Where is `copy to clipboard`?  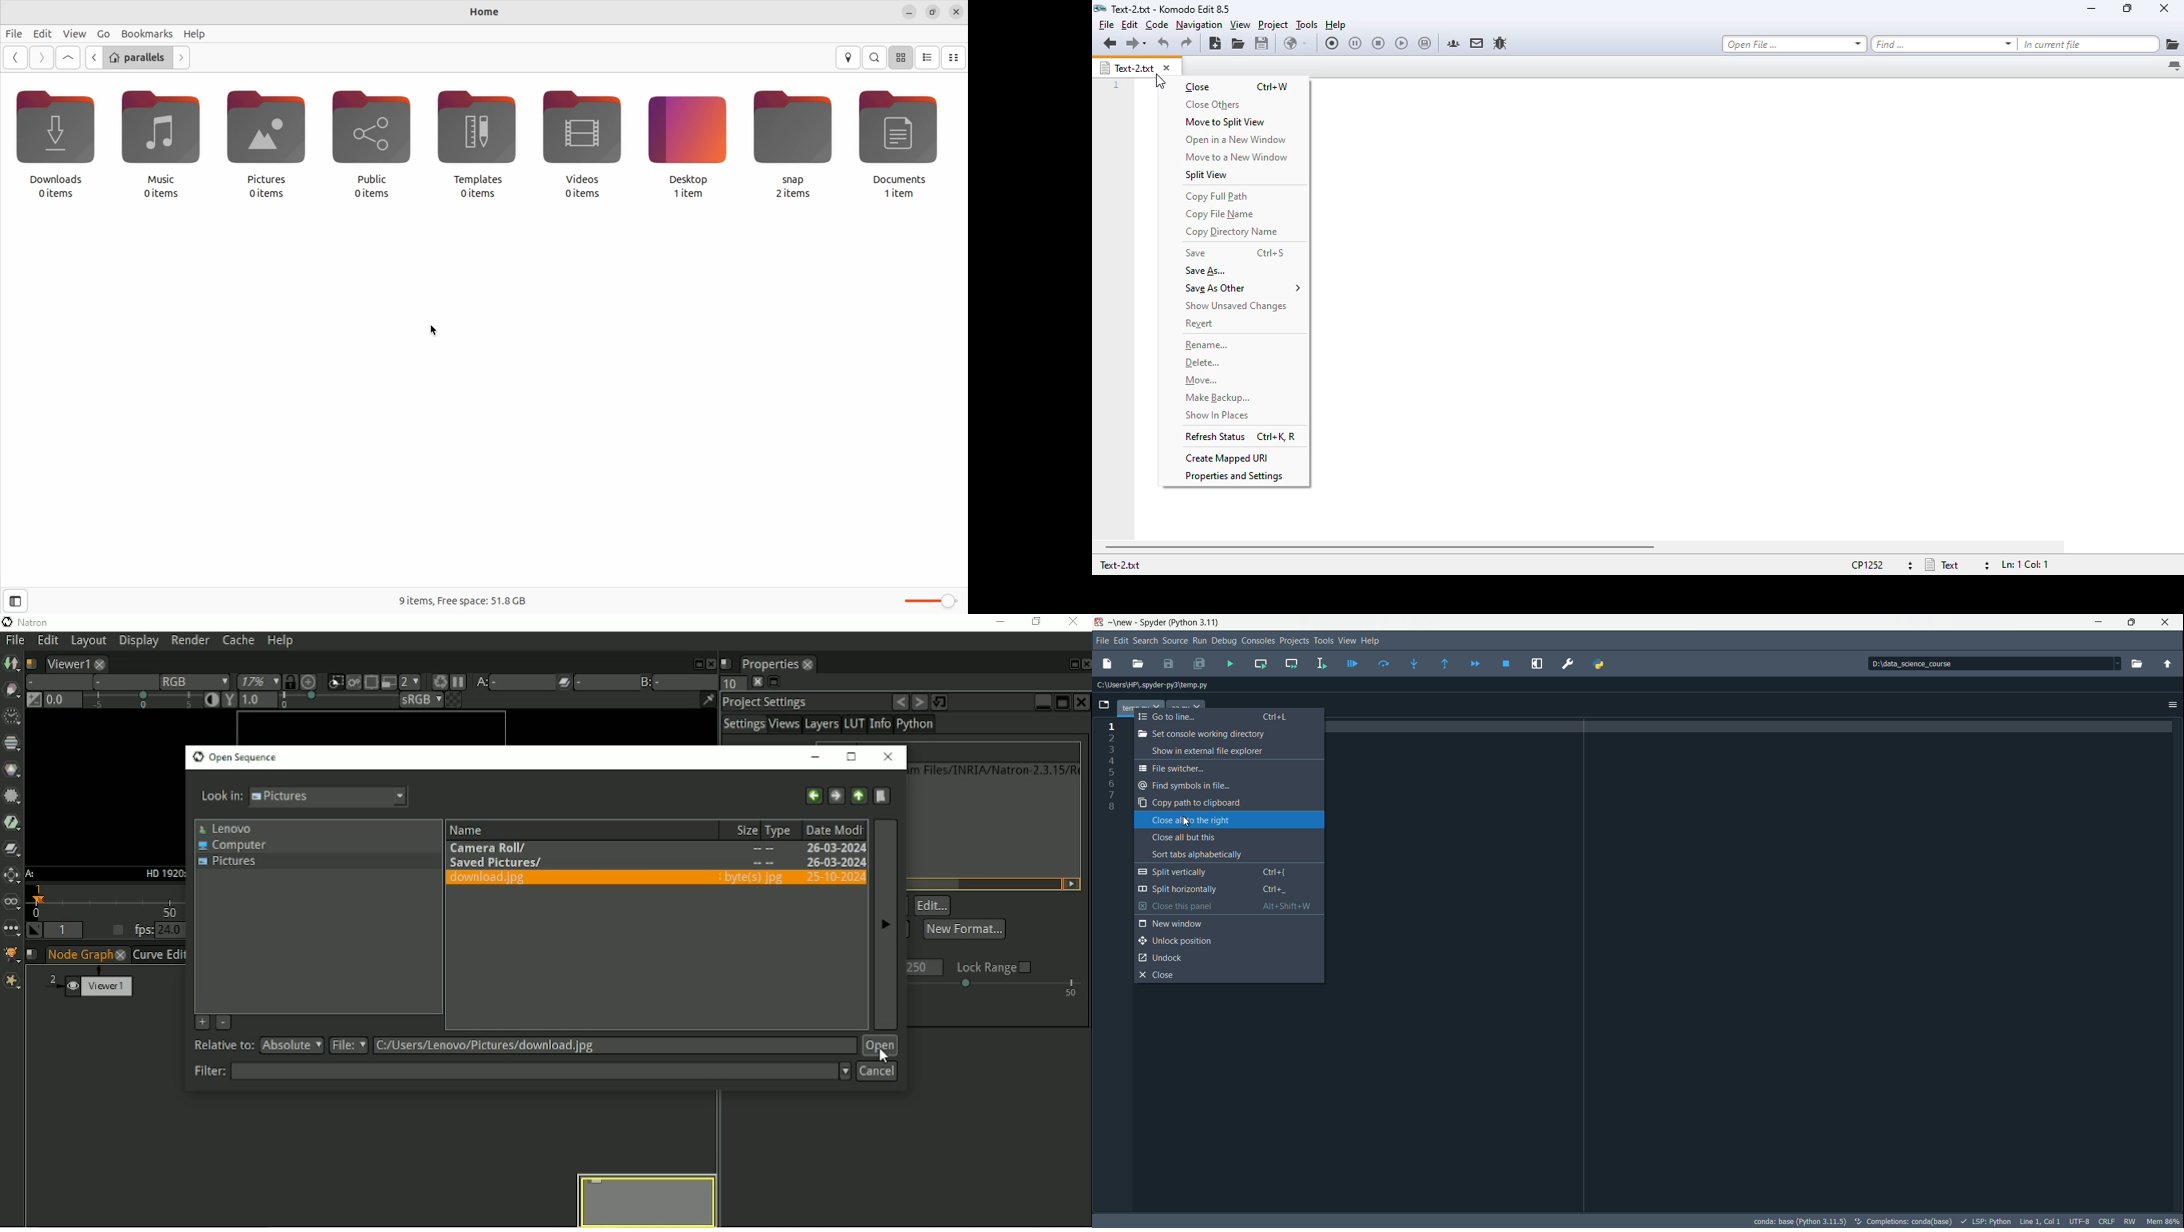 copy to clipboard is located at coordinates (1190, 802).